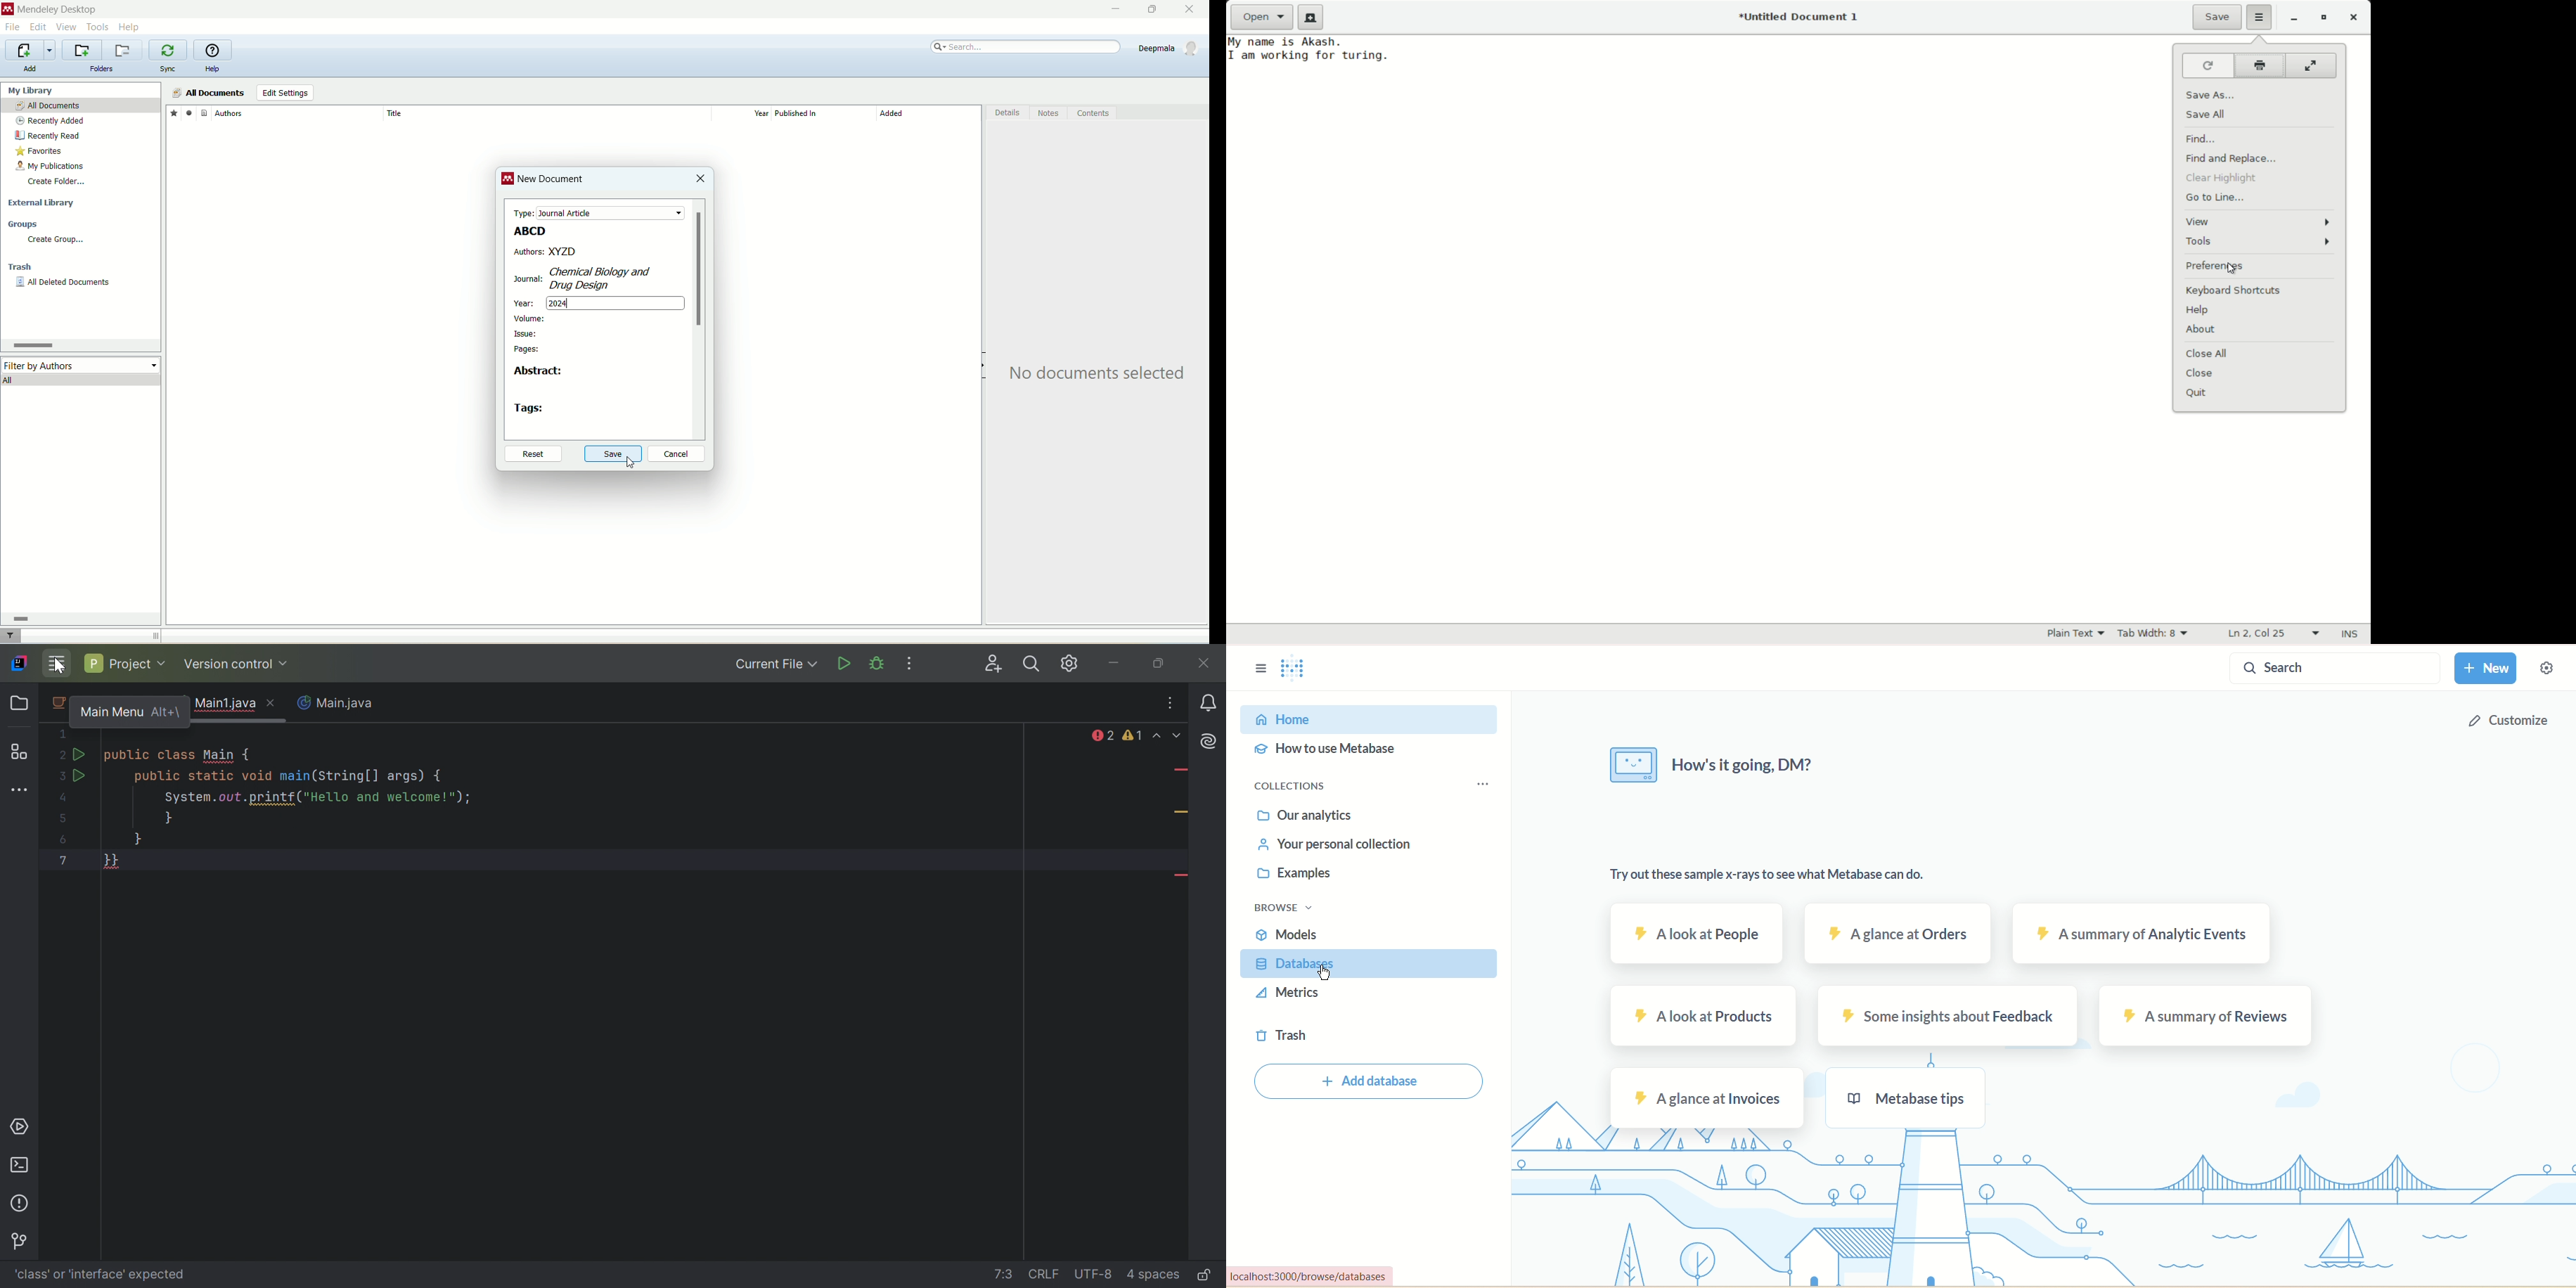 The height and width of the screenshot is (1288, 2576). Describe the element at coordinates (1171, 48) in the screenshot. I see `account` at that location.